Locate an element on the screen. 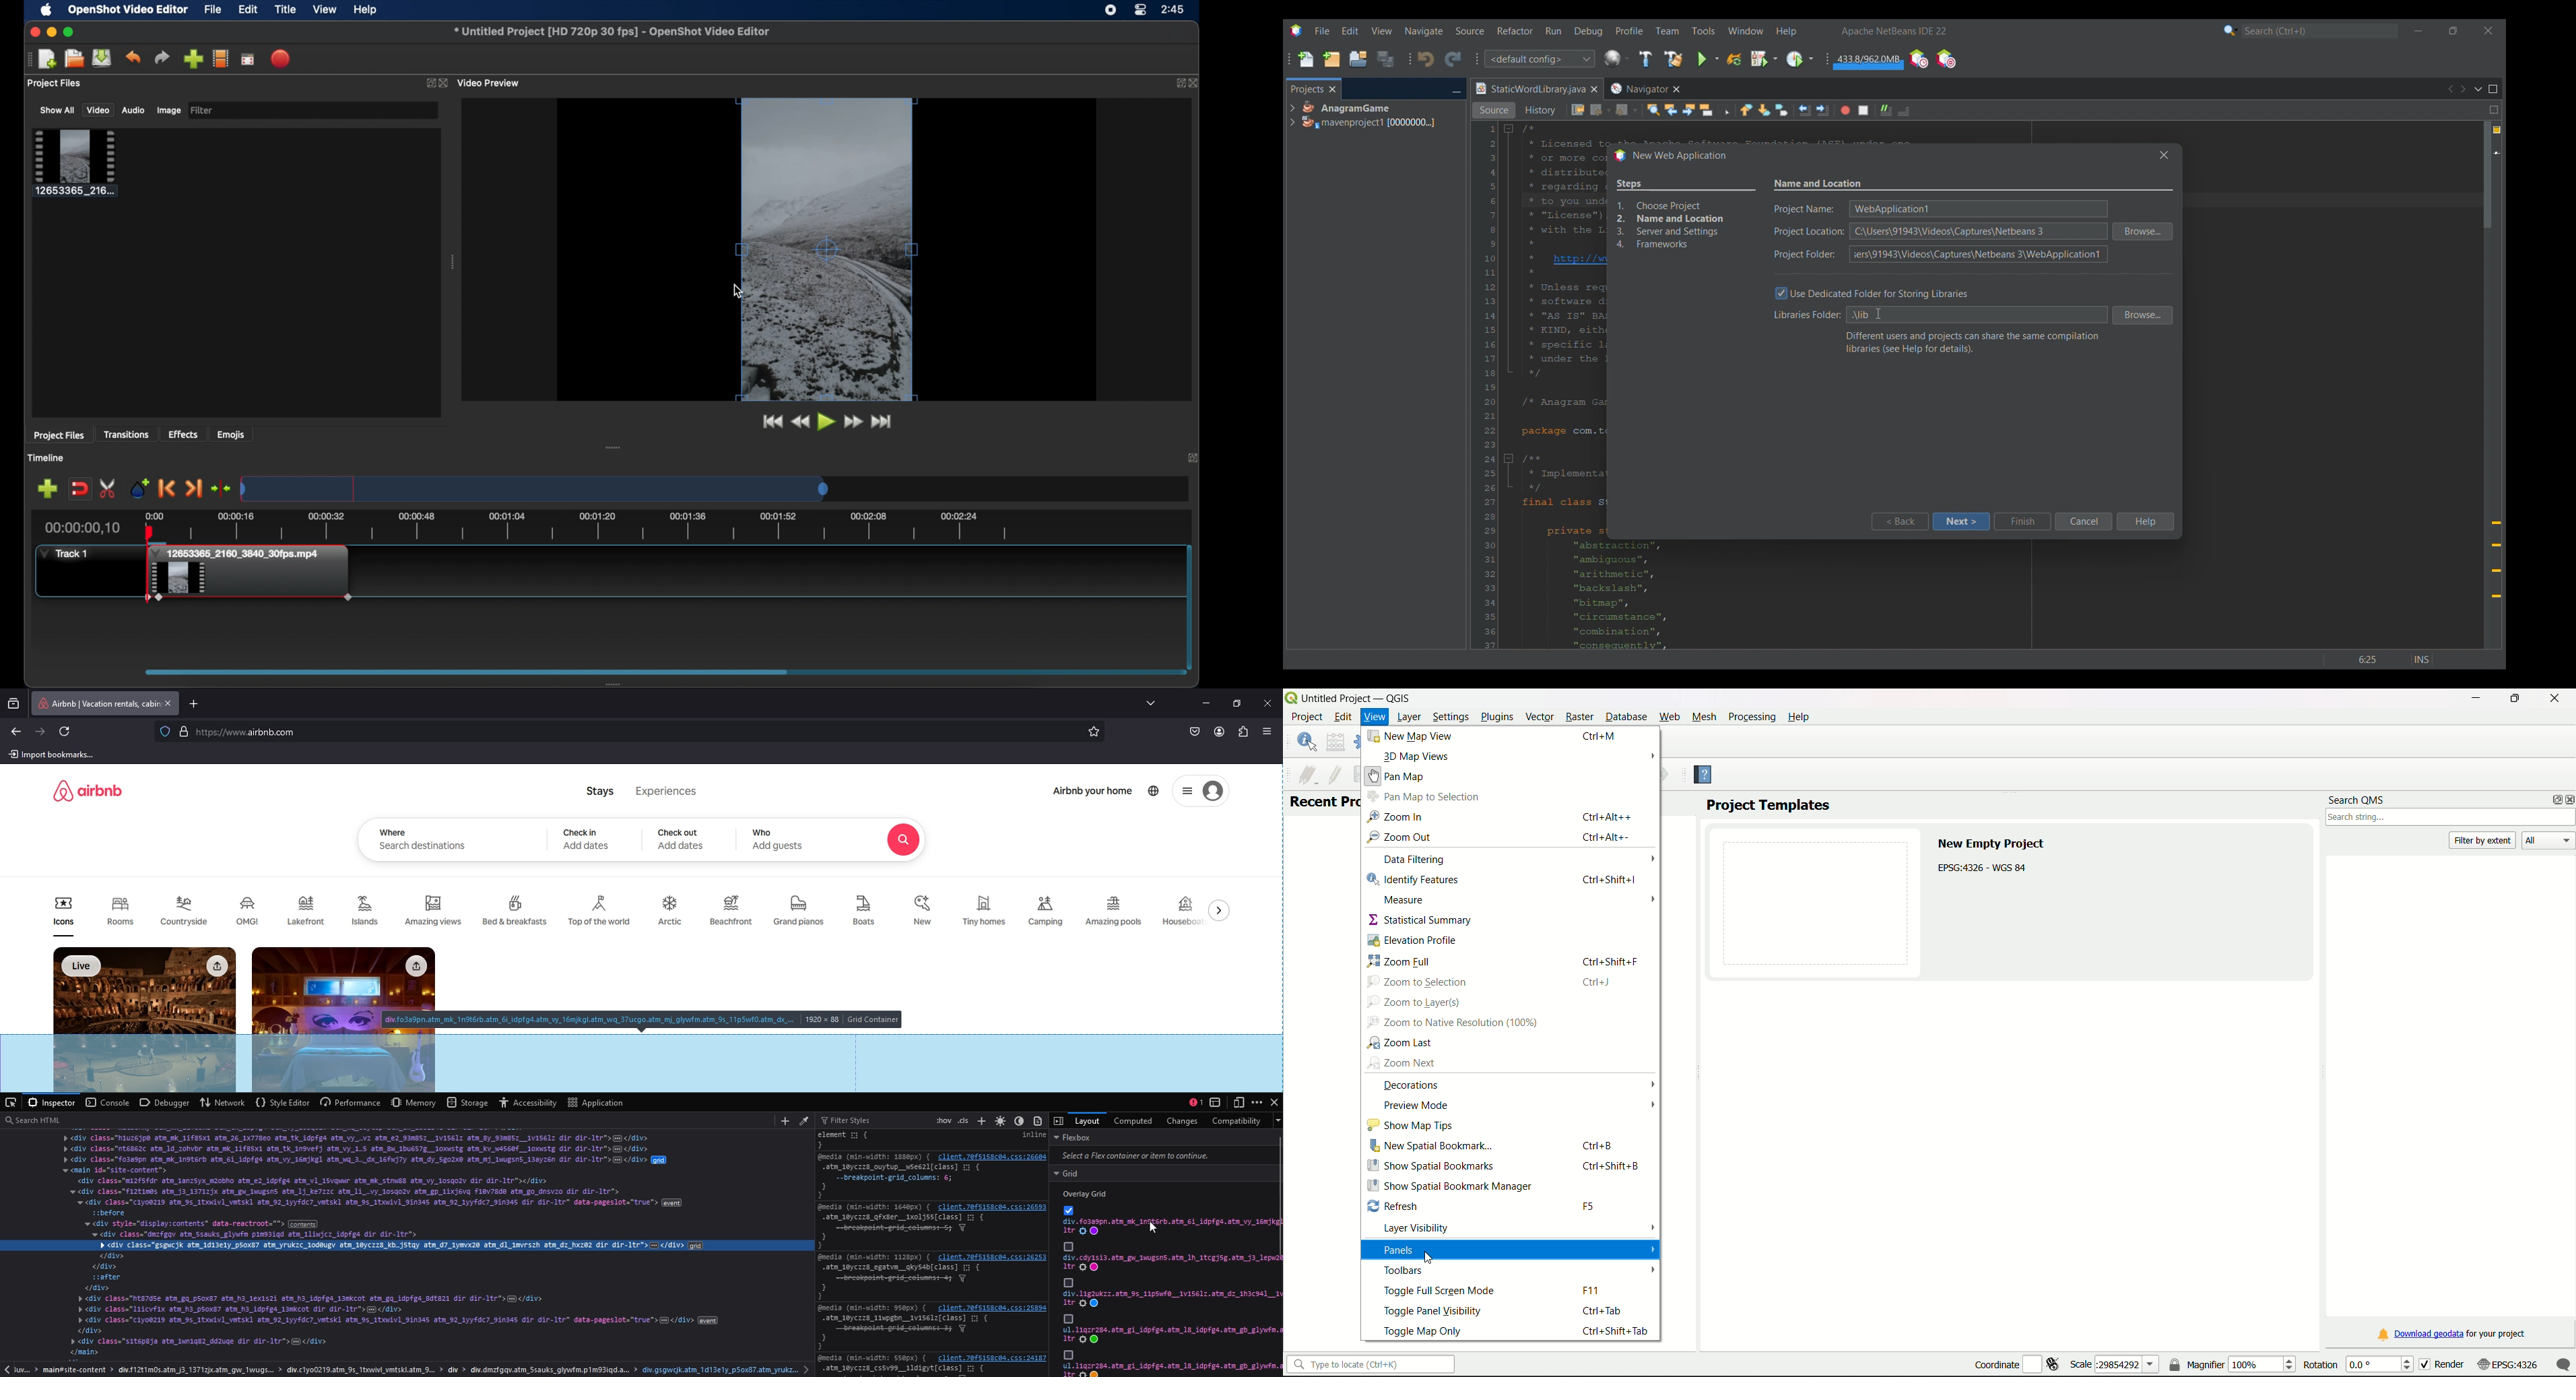 Image resolution: width=2576 pixels, height=1400 pixels. refresh is located at coordinates (66, 732).